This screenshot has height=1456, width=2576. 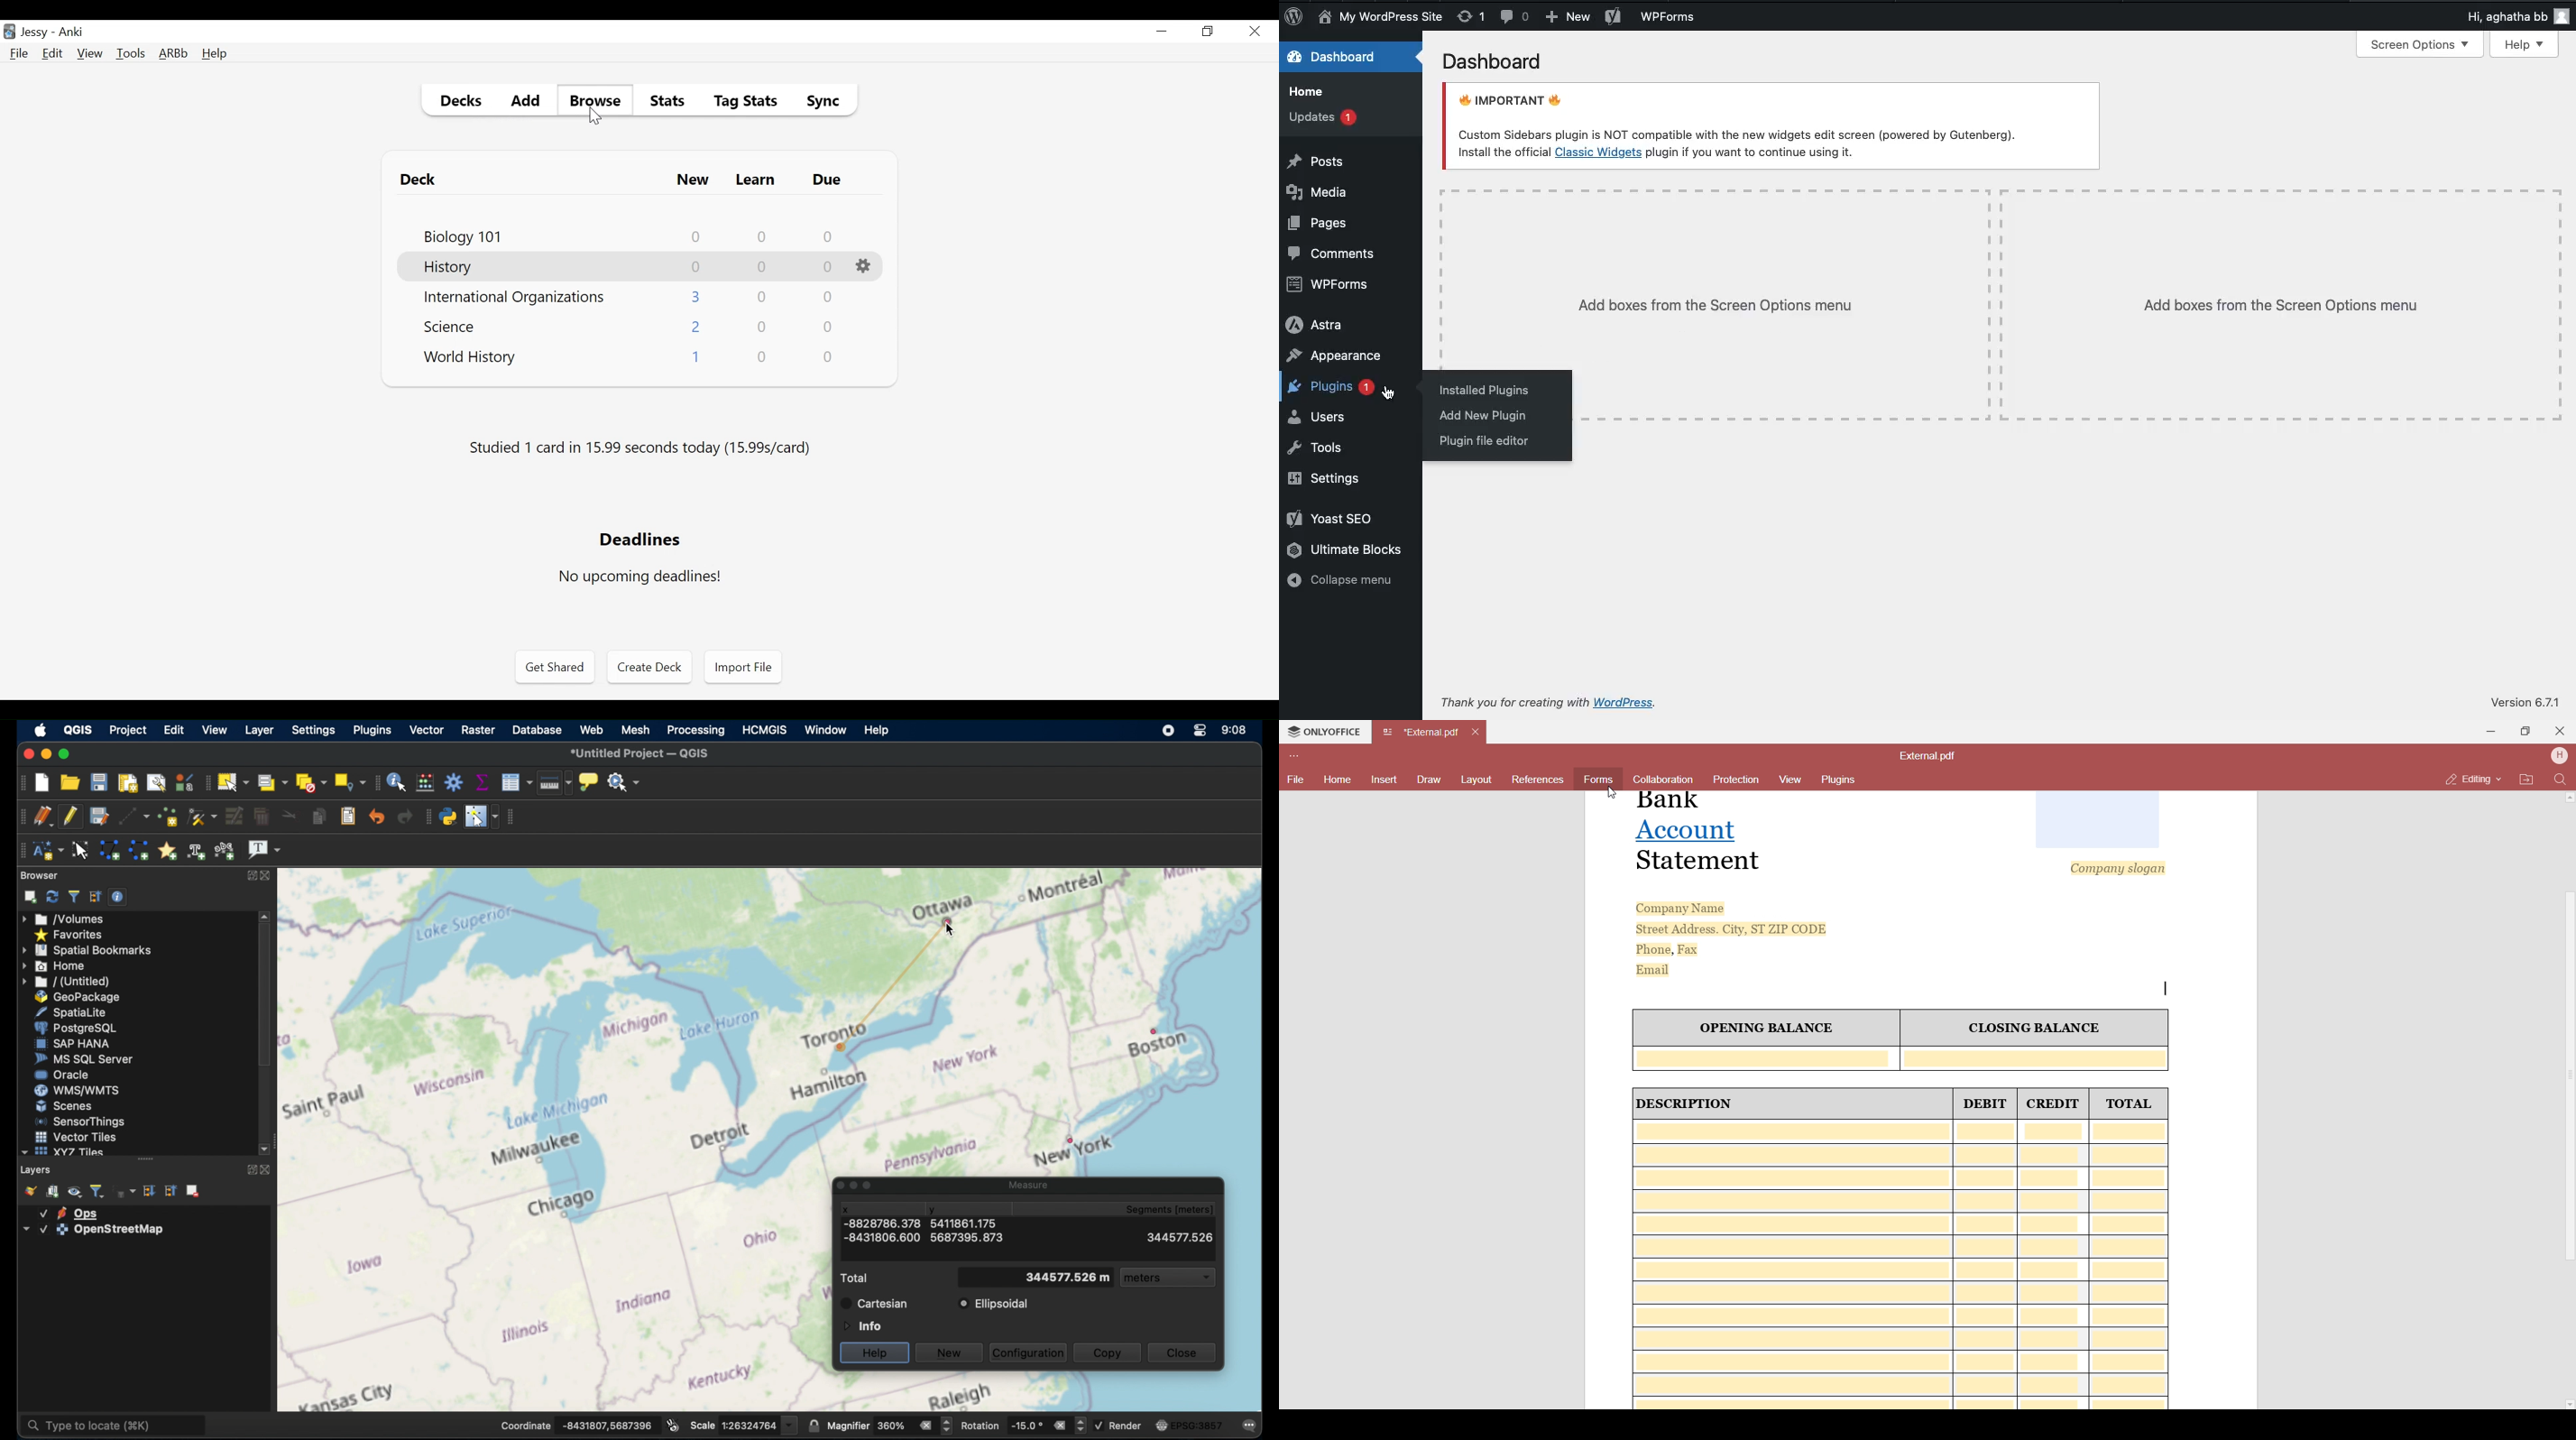 What do you see at coordinates (79, 730) in the screenshot?
I see `qgis` at bounding box center [79, 730].